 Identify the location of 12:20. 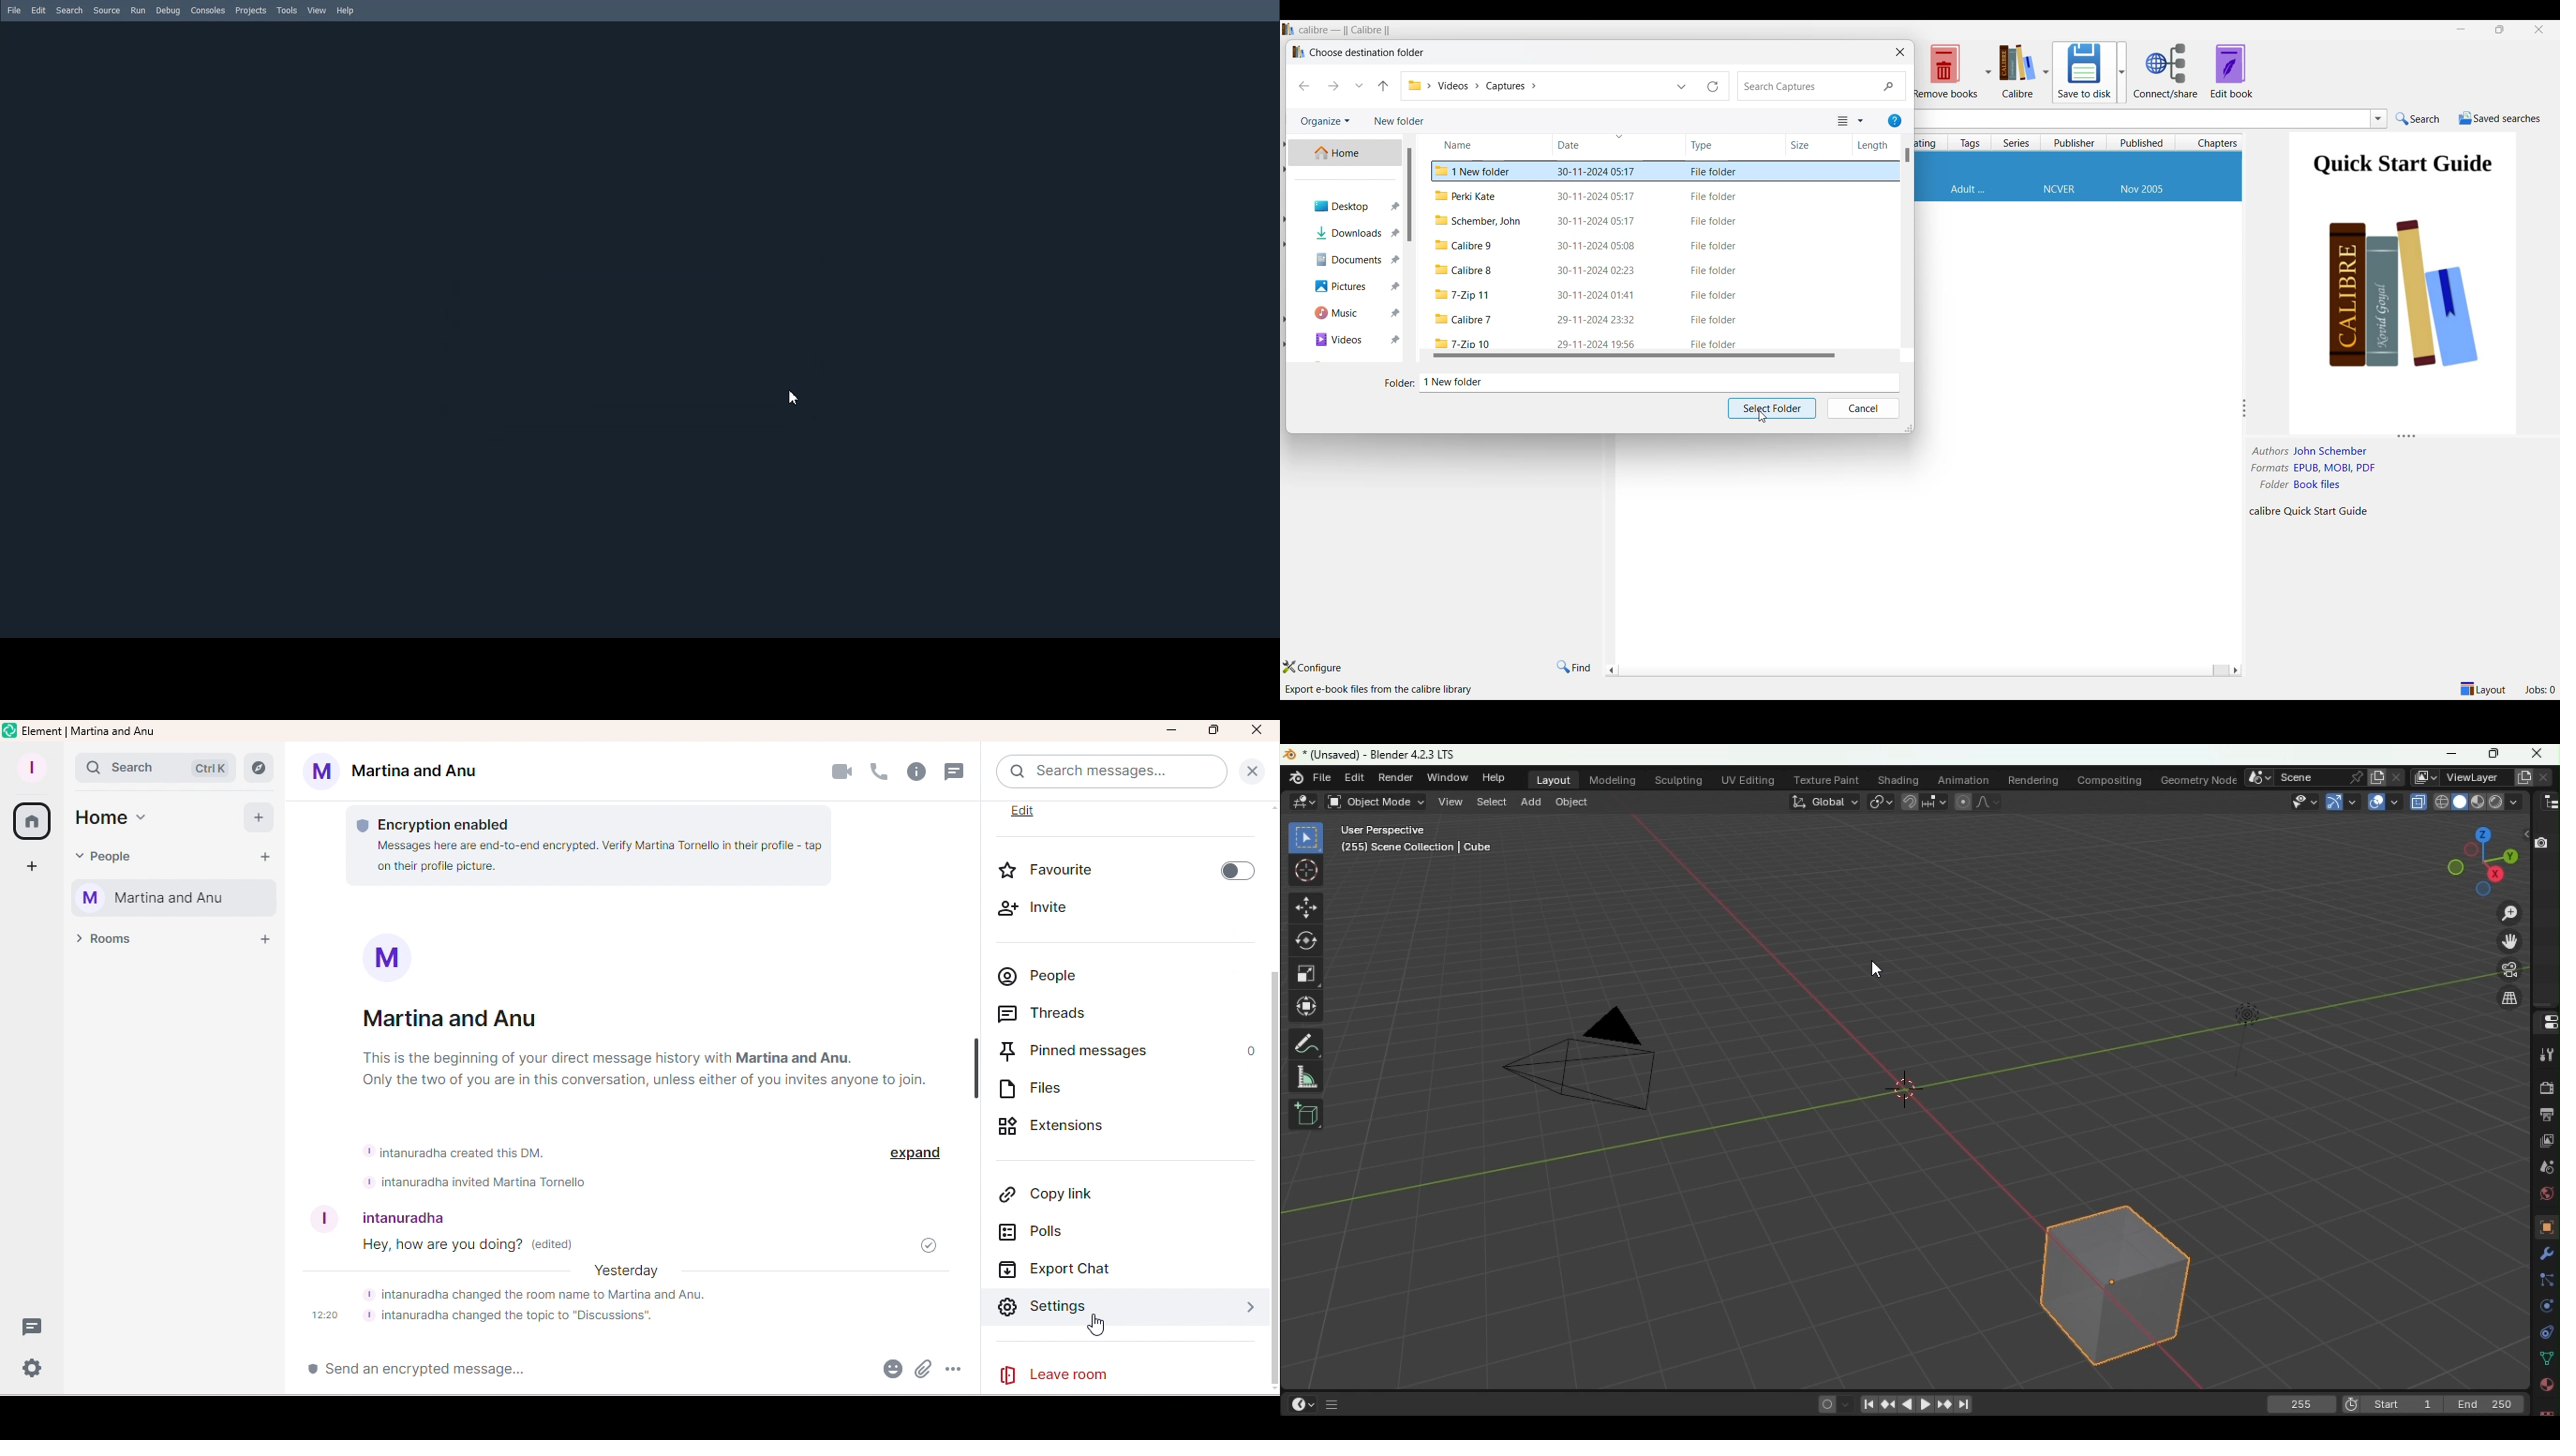
(325, 1317).